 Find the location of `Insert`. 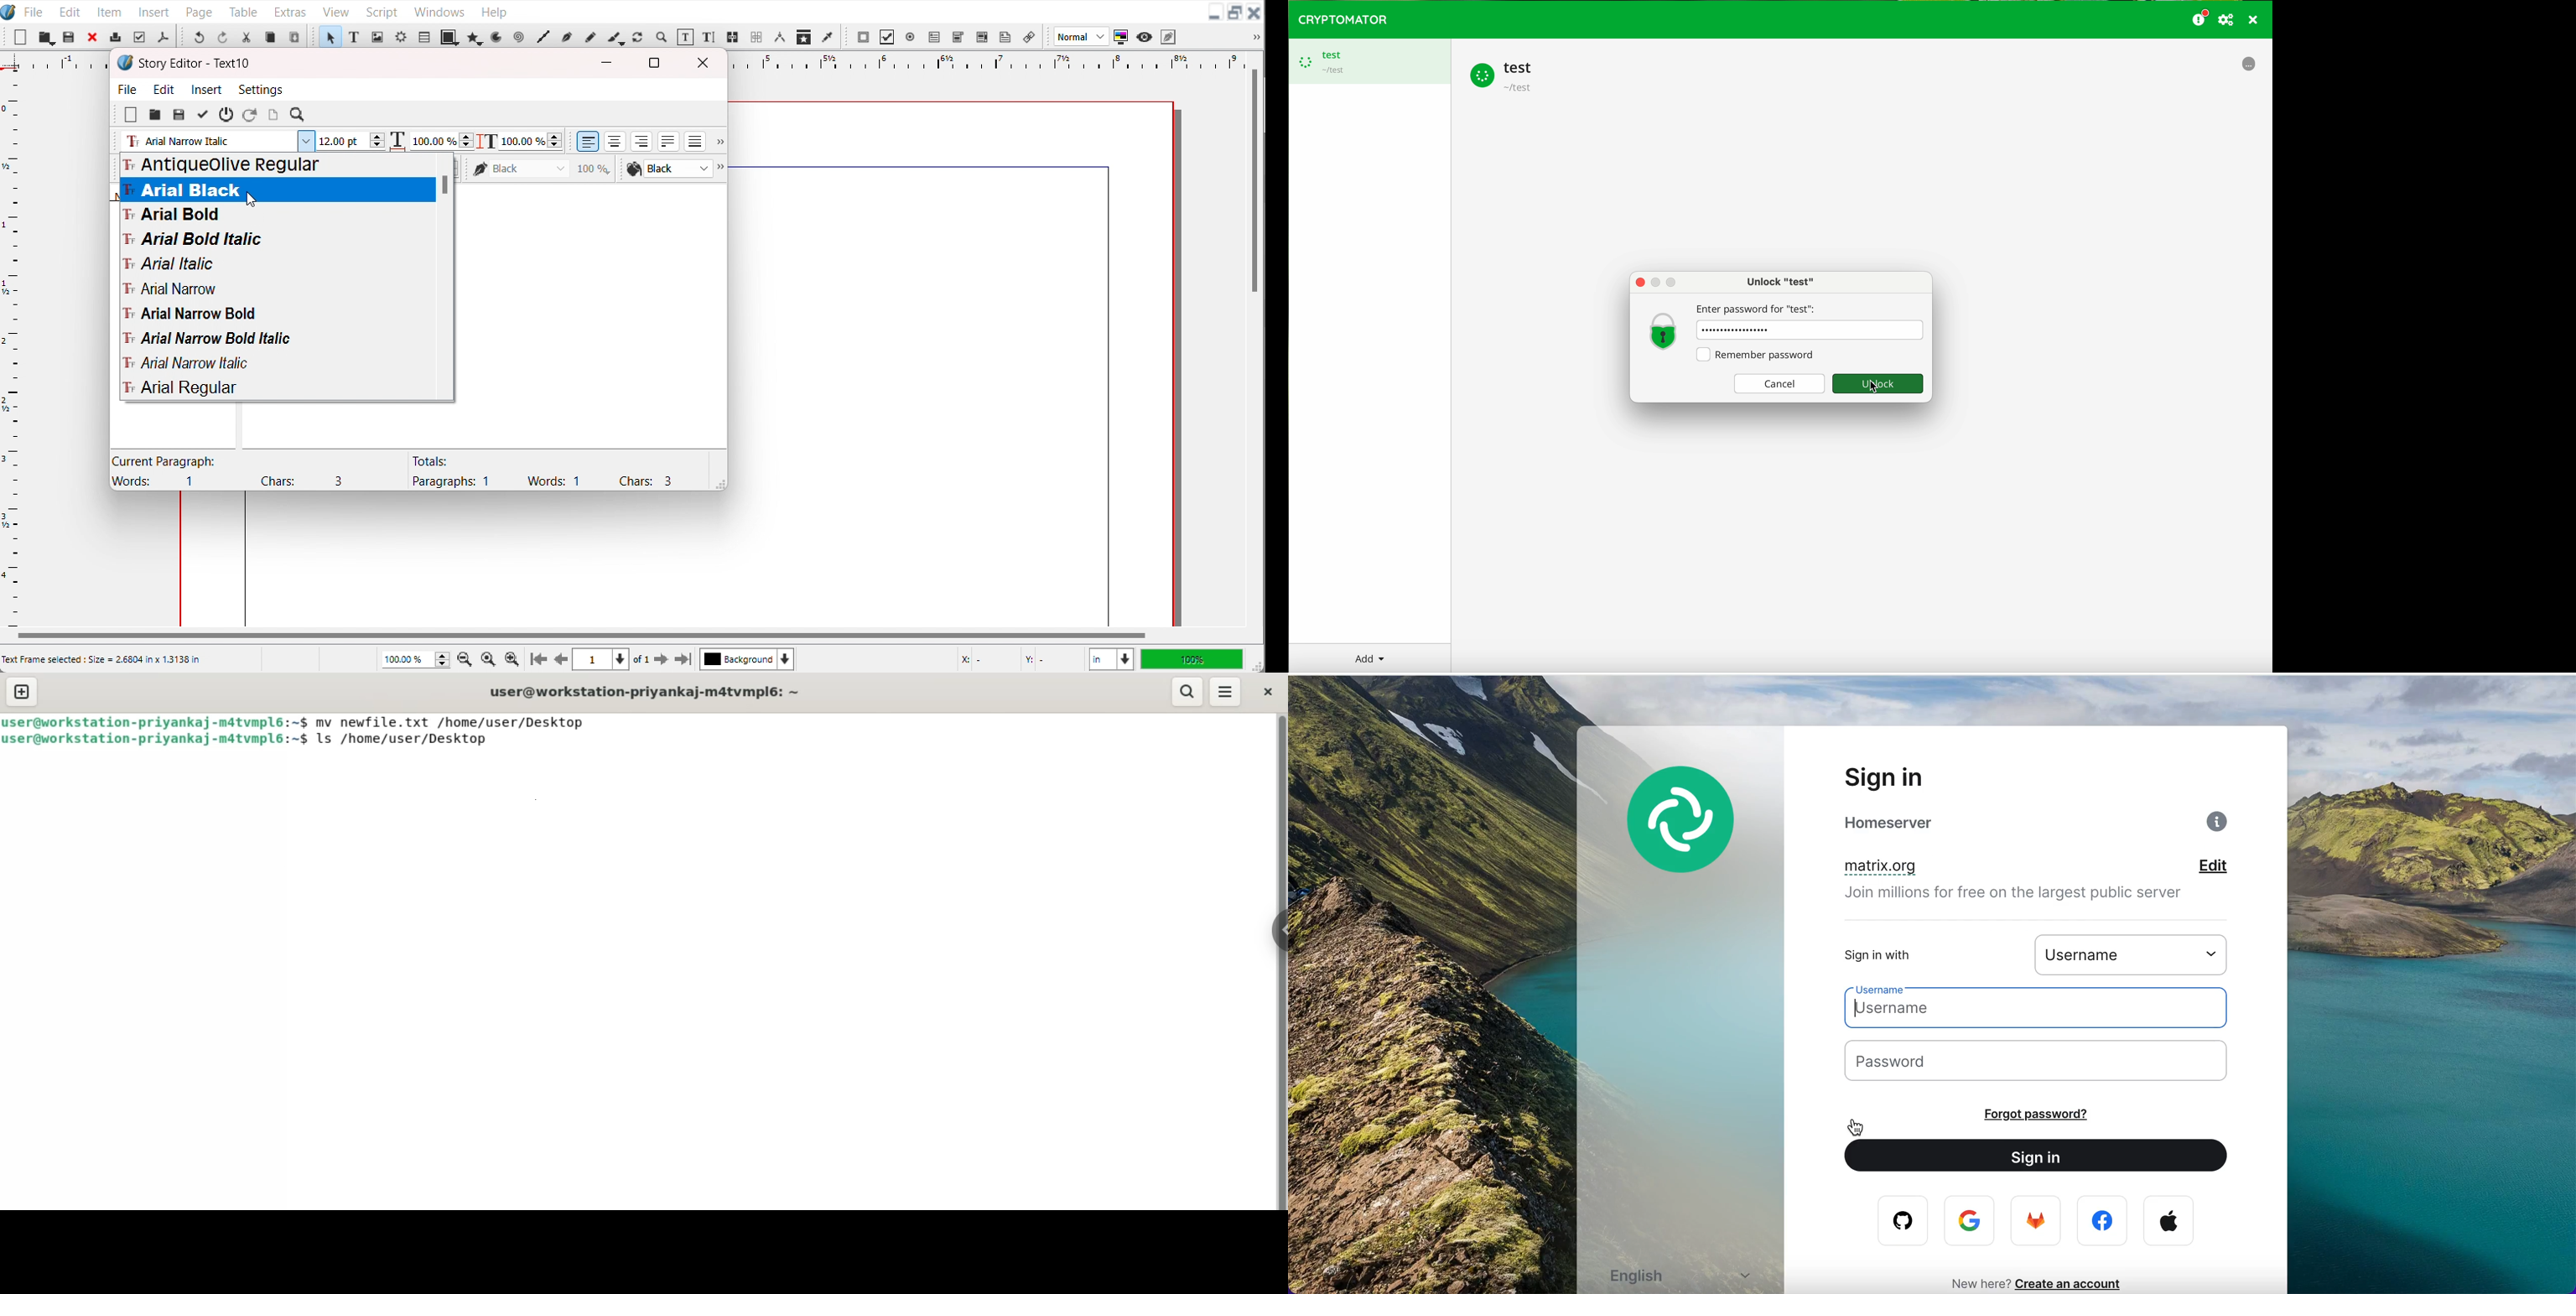

Insert is located at coordinates (208, 89).